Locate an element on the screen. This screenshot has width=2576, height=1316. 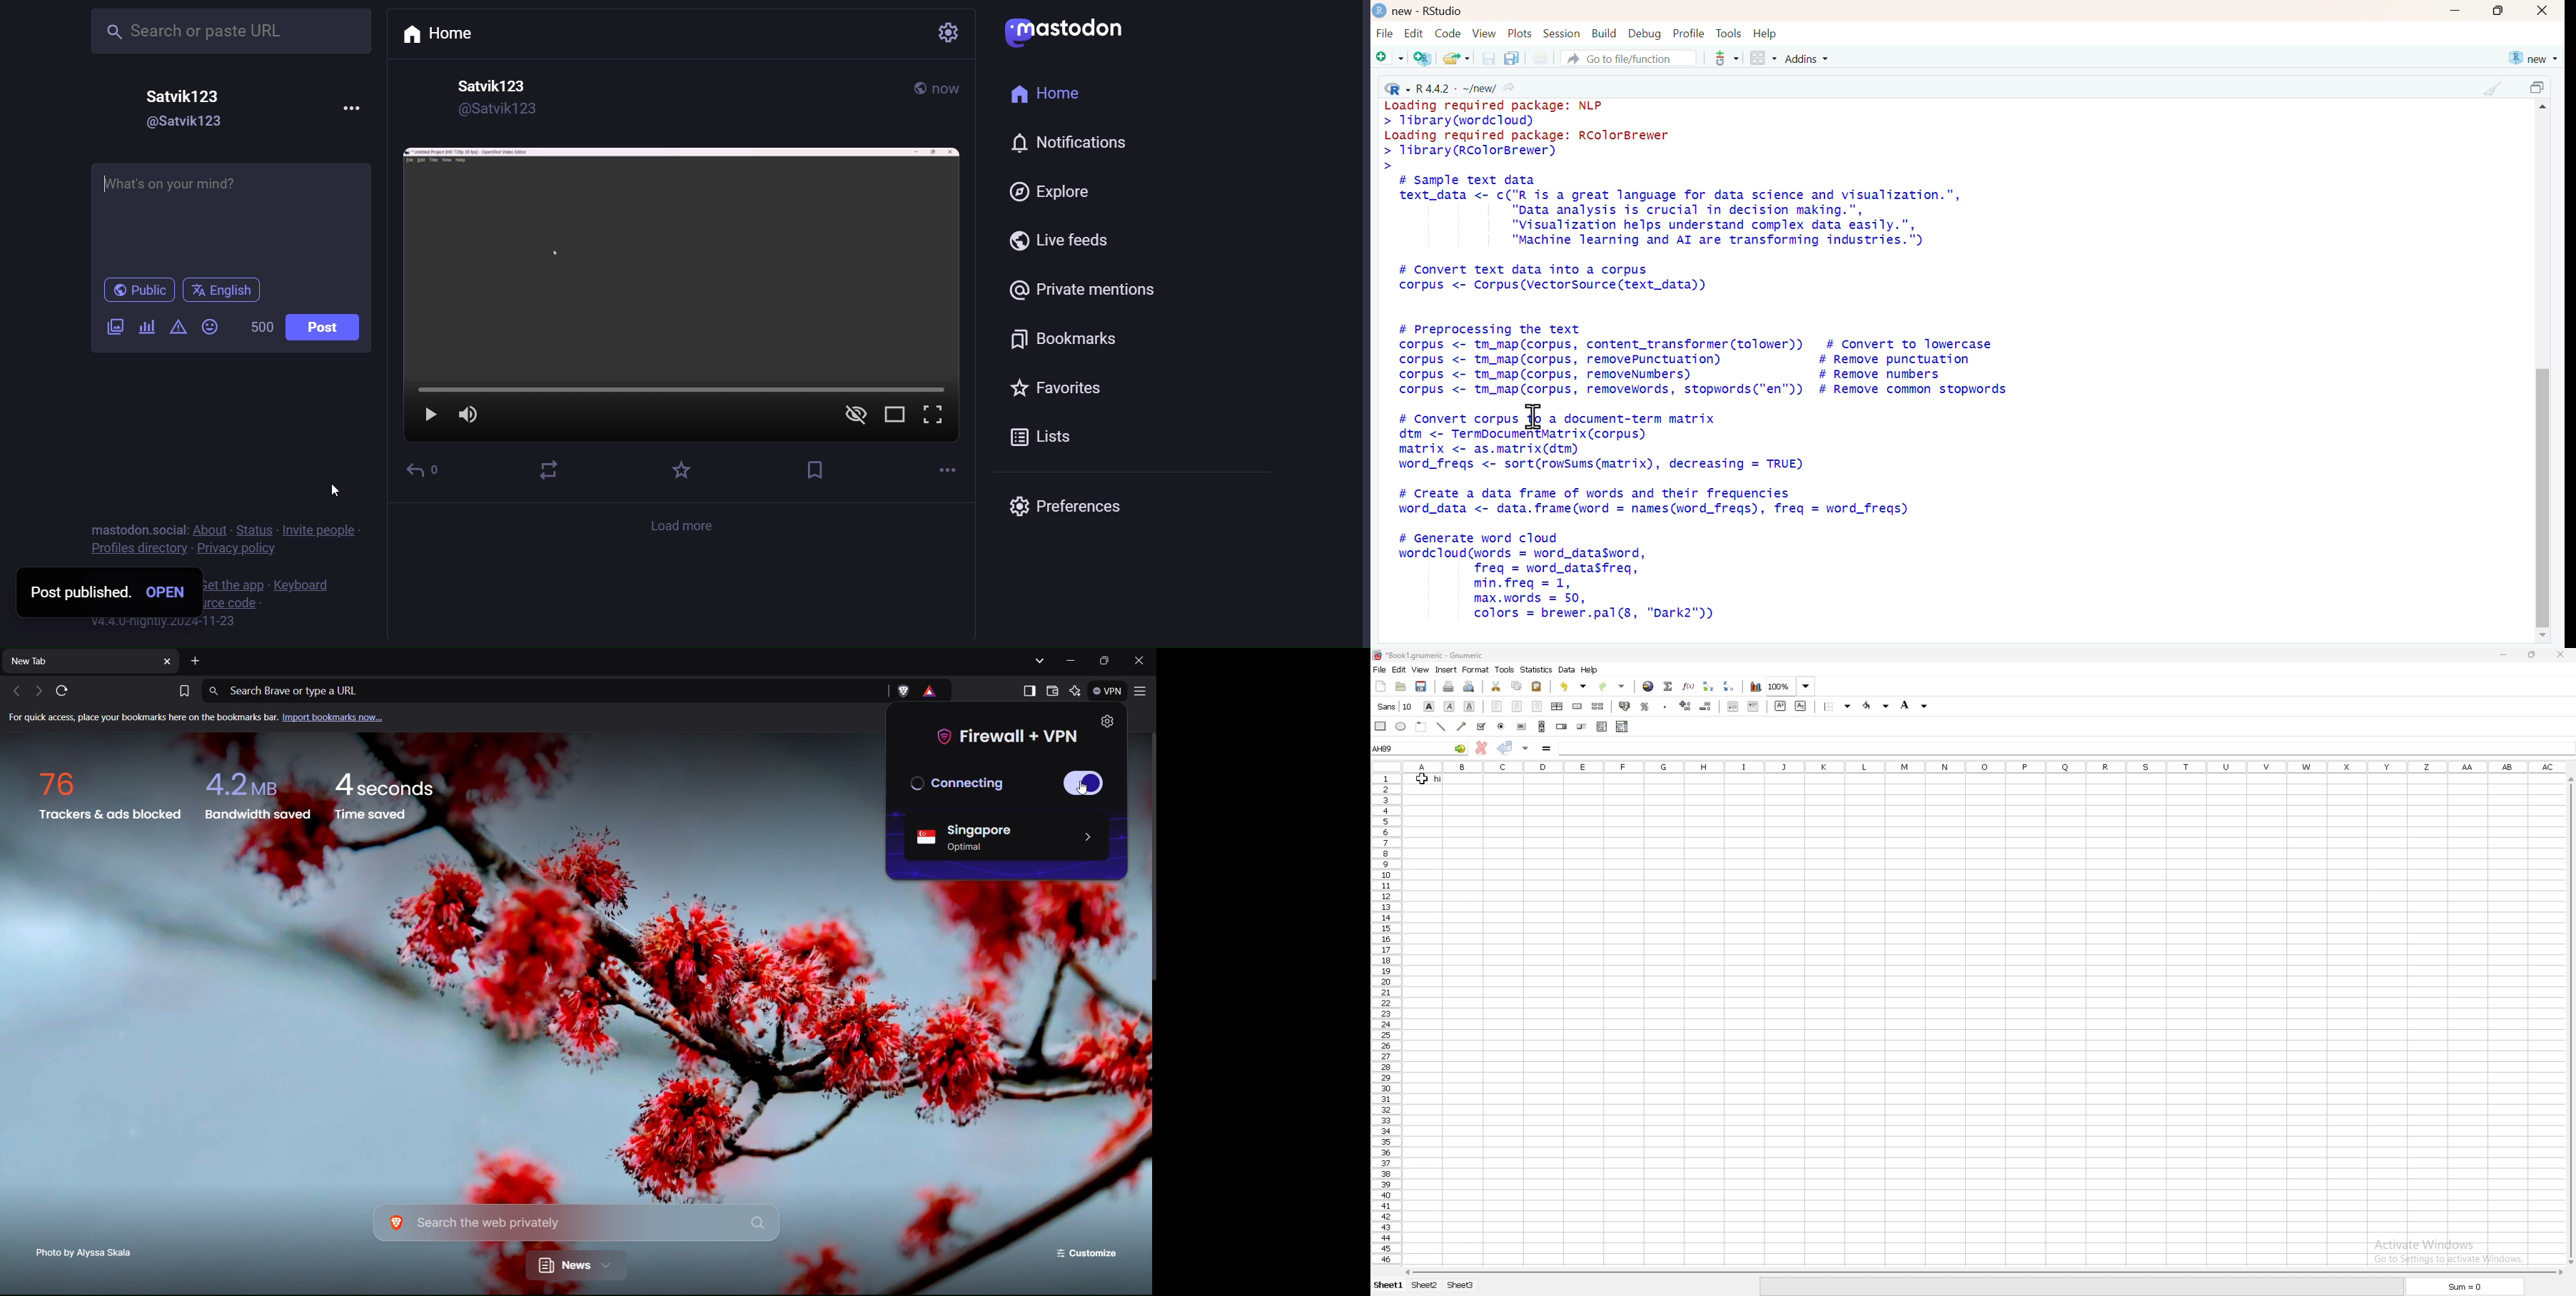
Settings is located at coordinates (1109, 722).